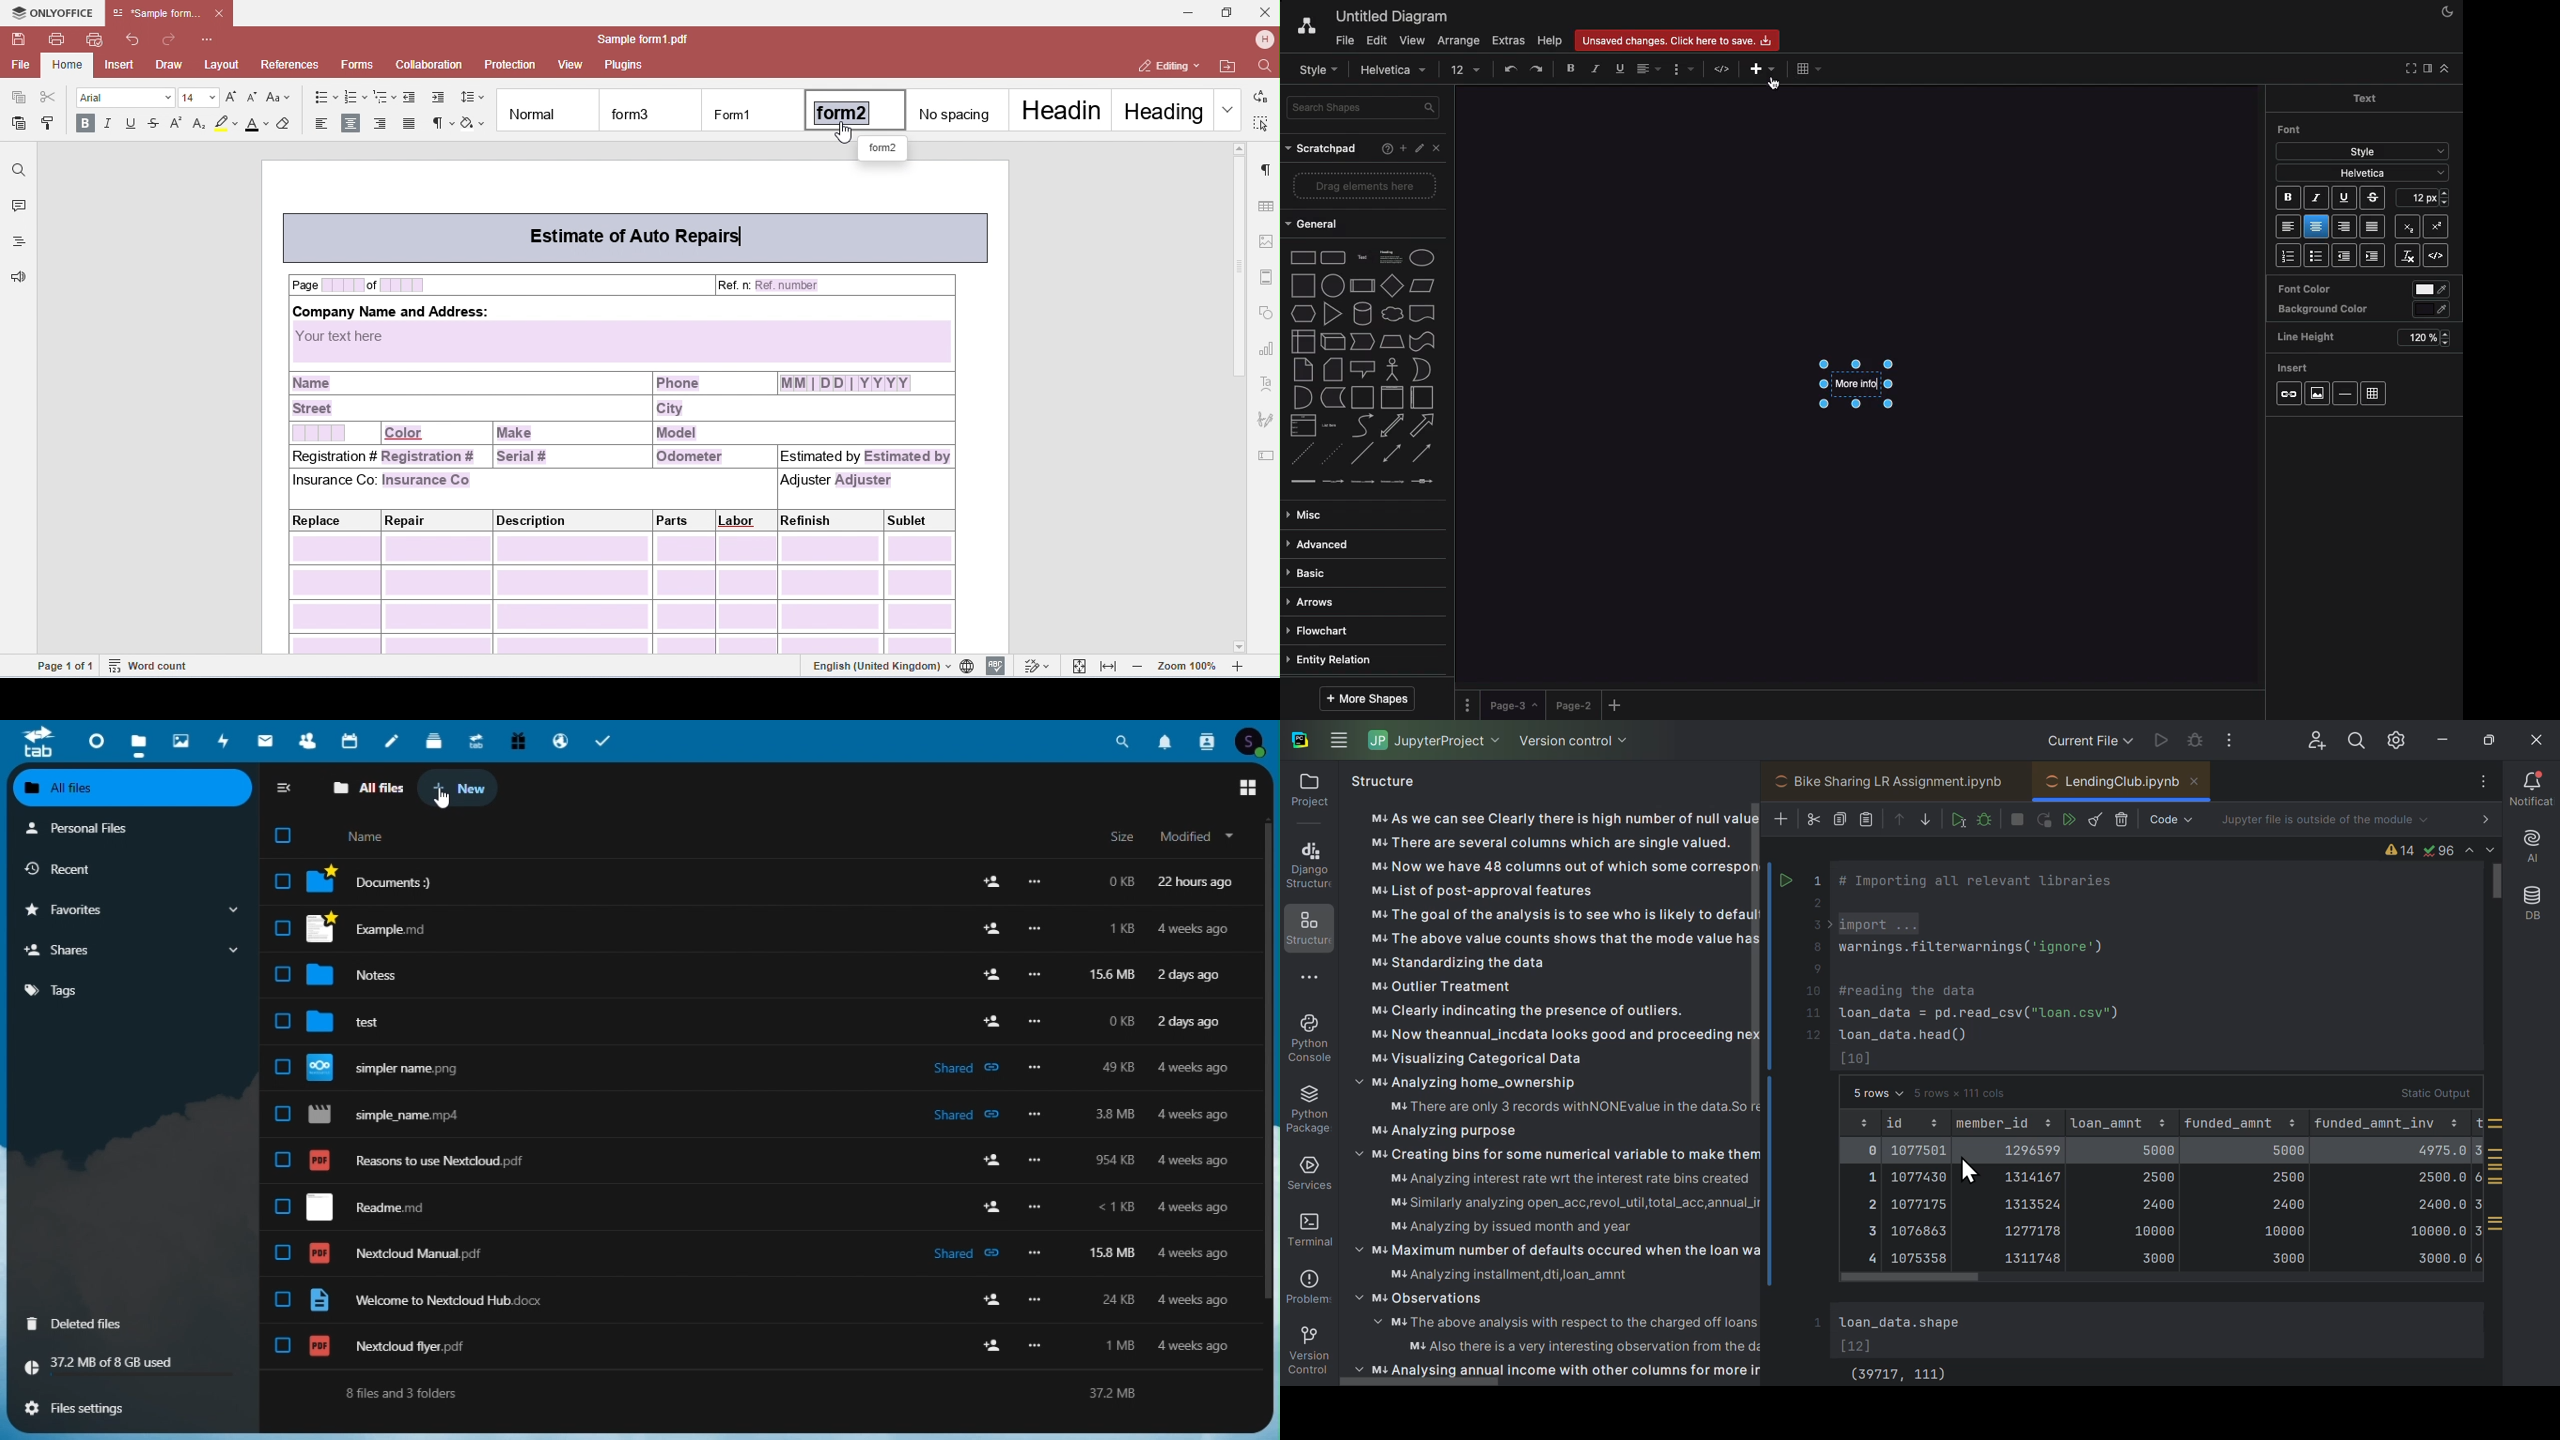 This screenshot has width=2576, height=1456. What do you see at coordinates (1303, 370) in the screenshot?
I see `note` at bounding box center [1303, 370].